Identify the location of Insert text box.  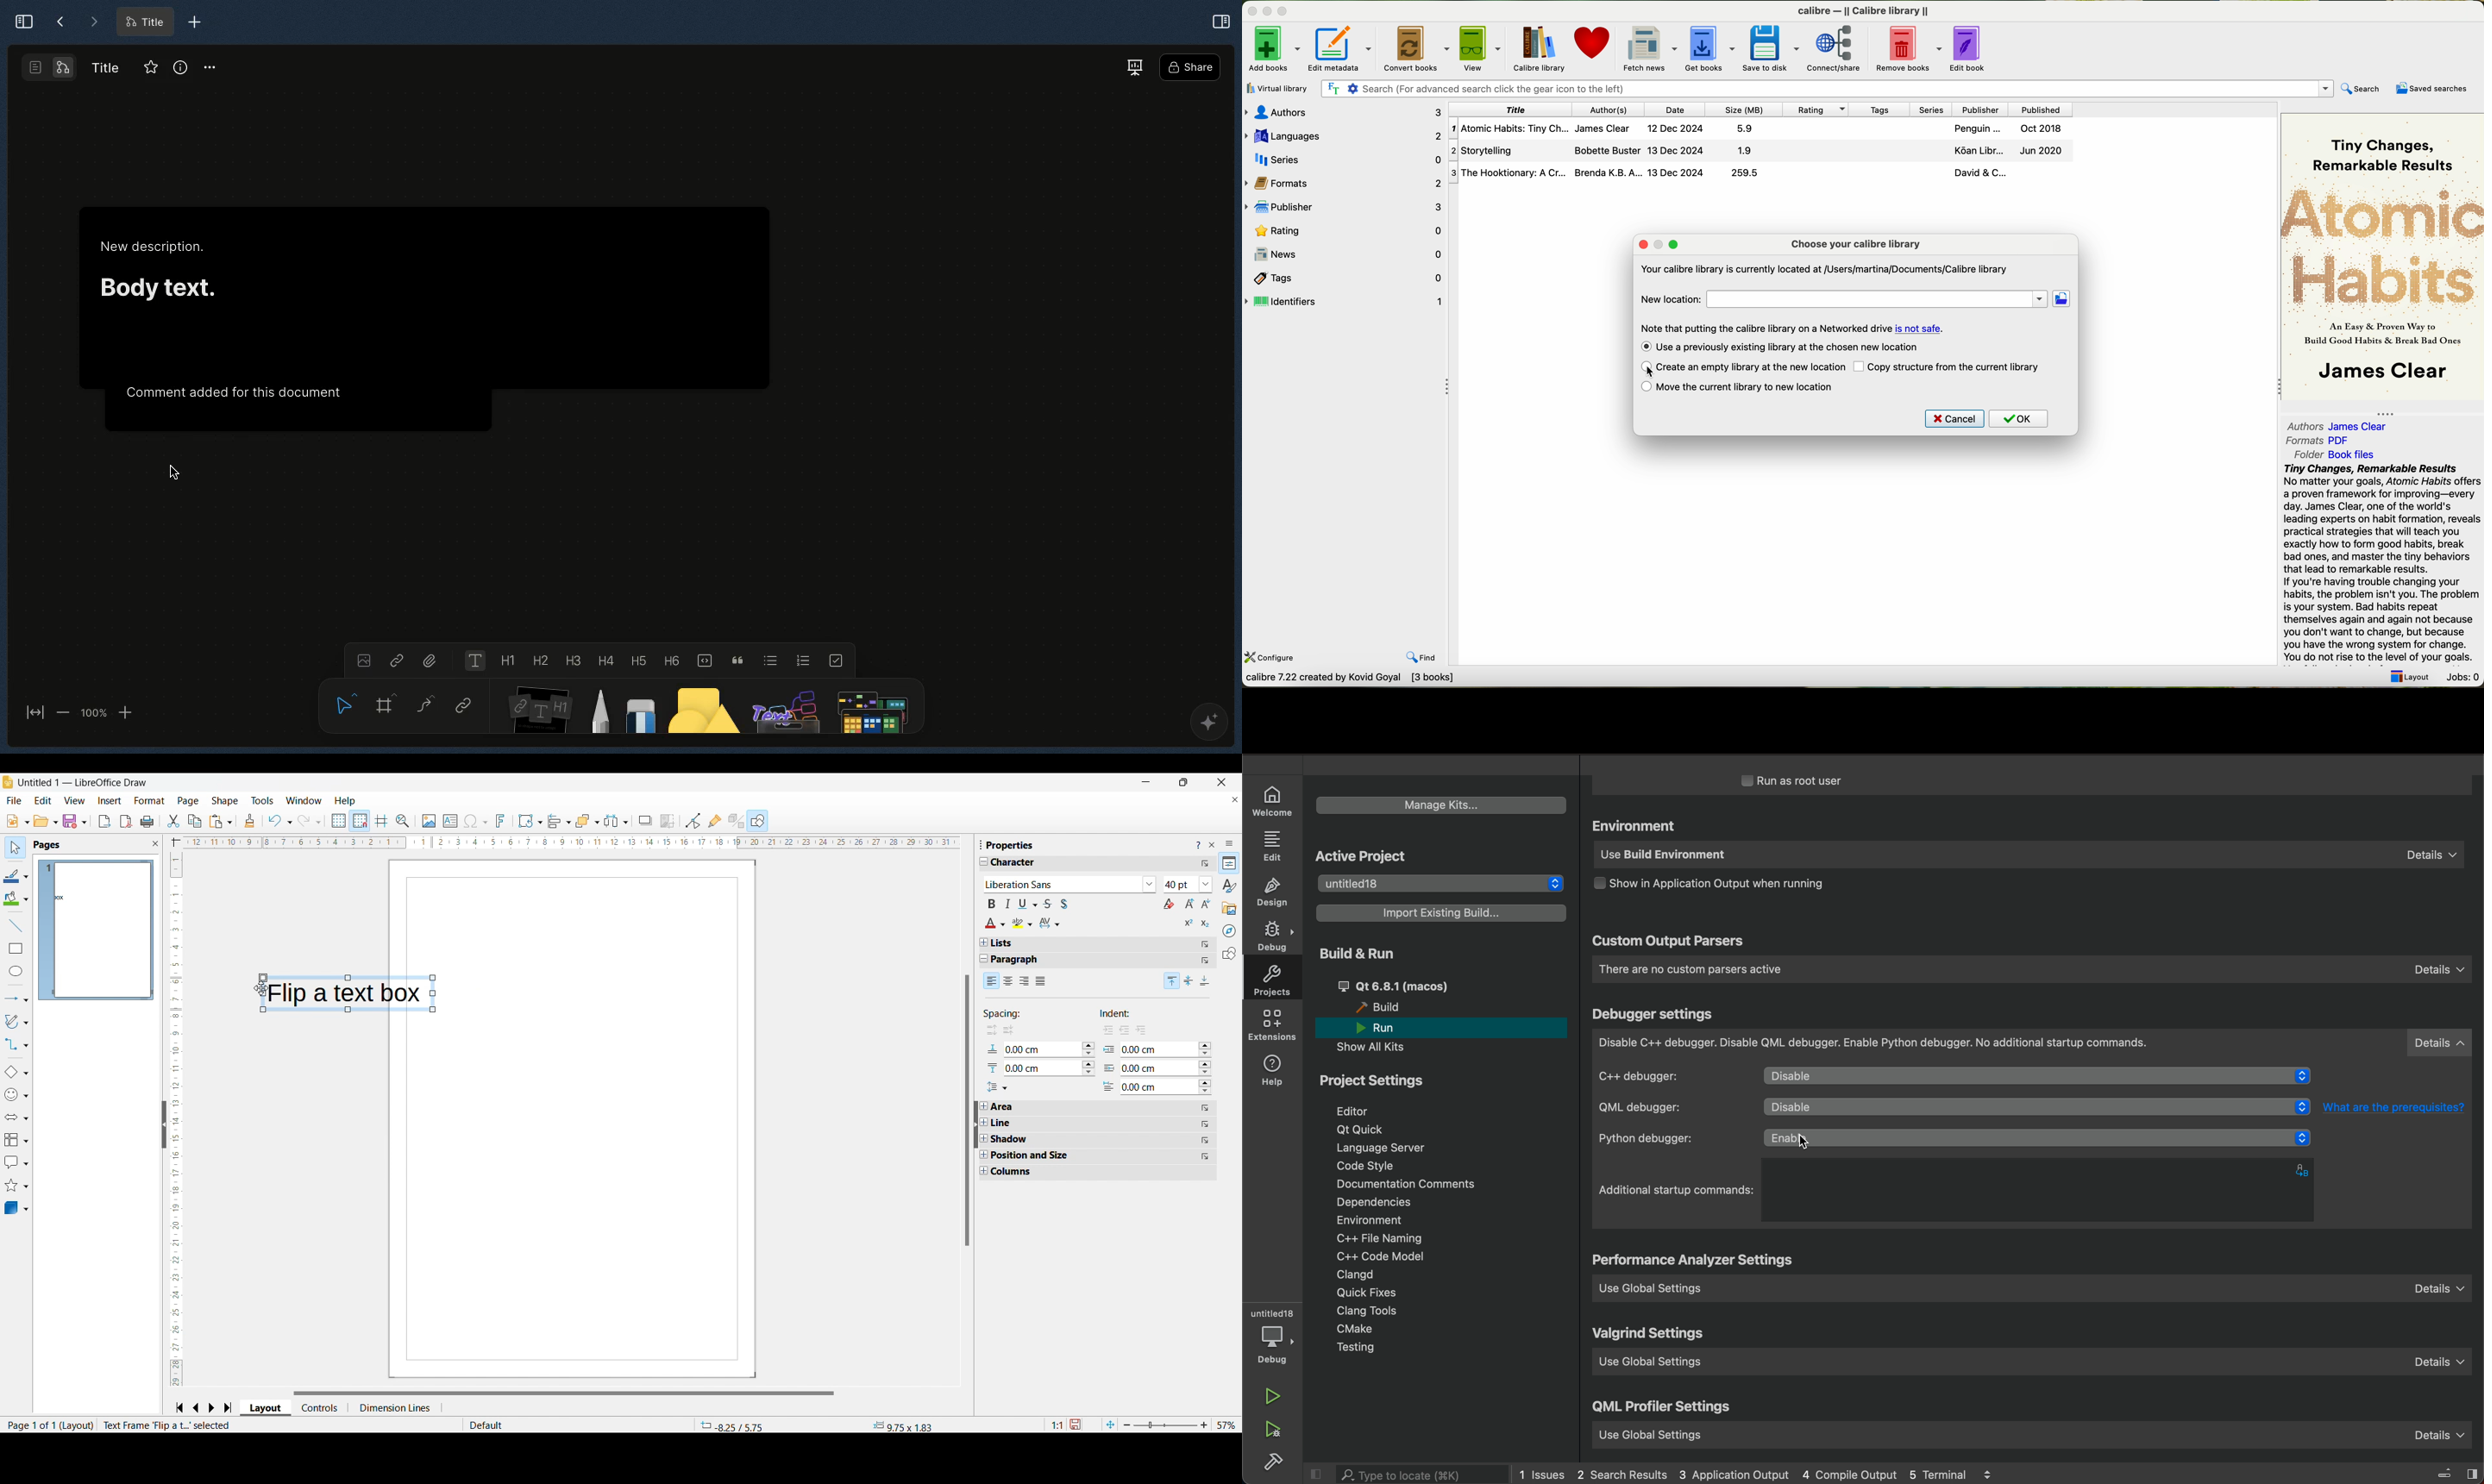
(450, 821).